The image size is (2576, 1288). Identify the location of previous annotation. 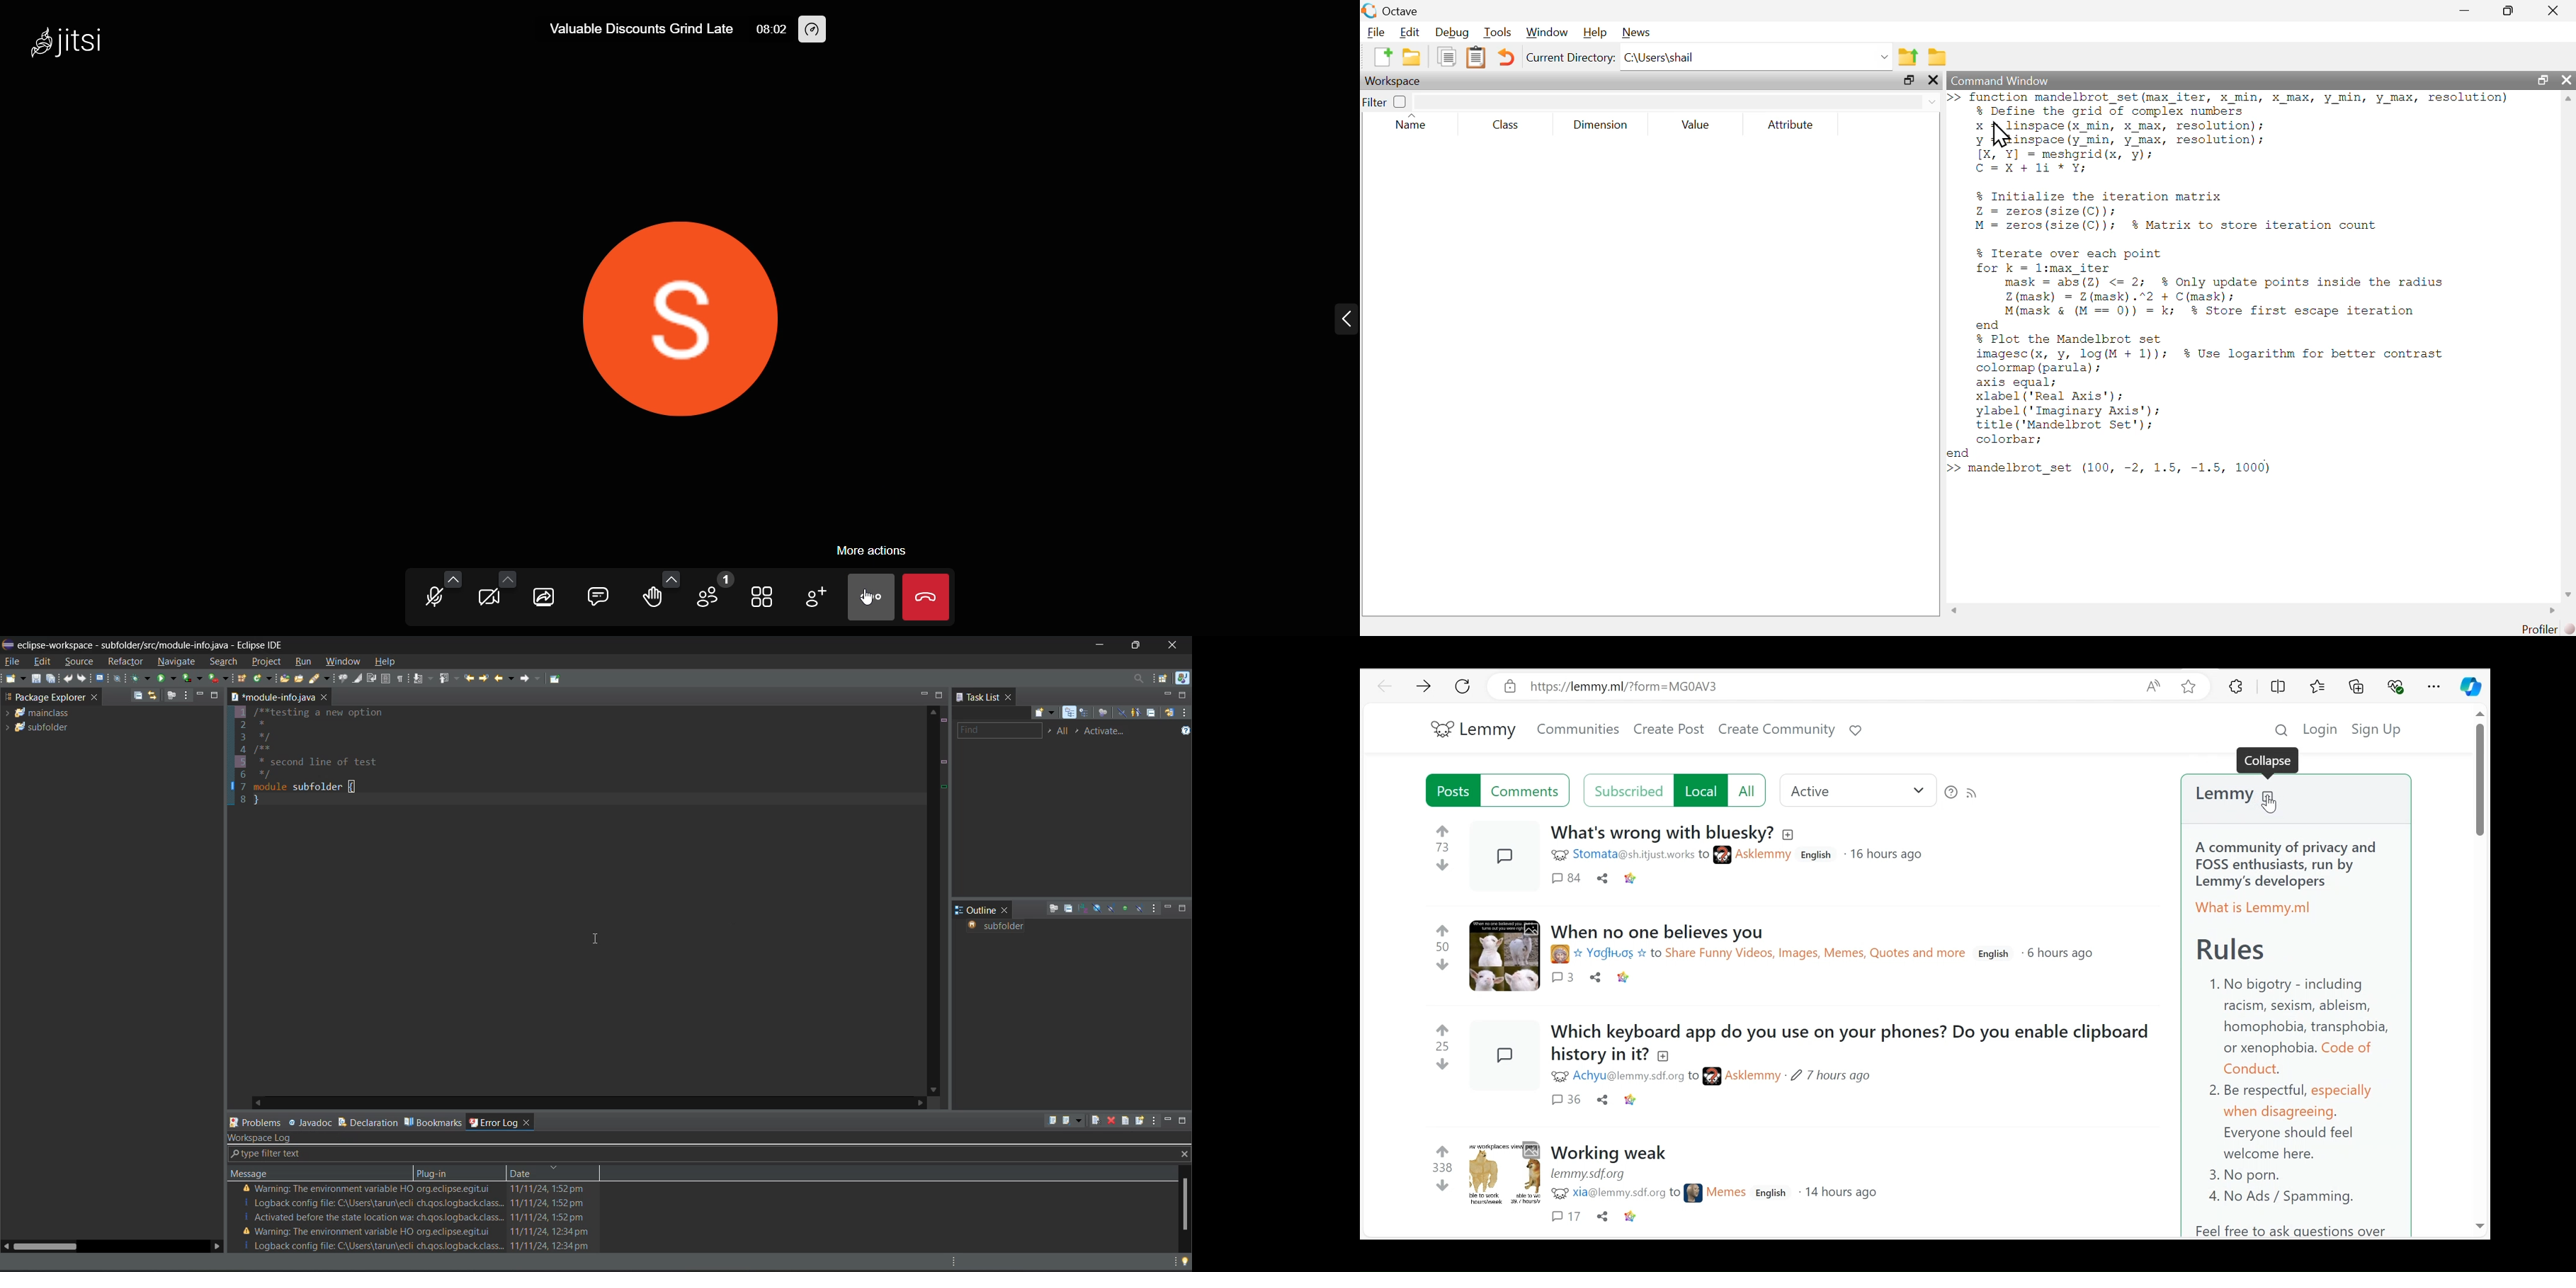
(448, 677).